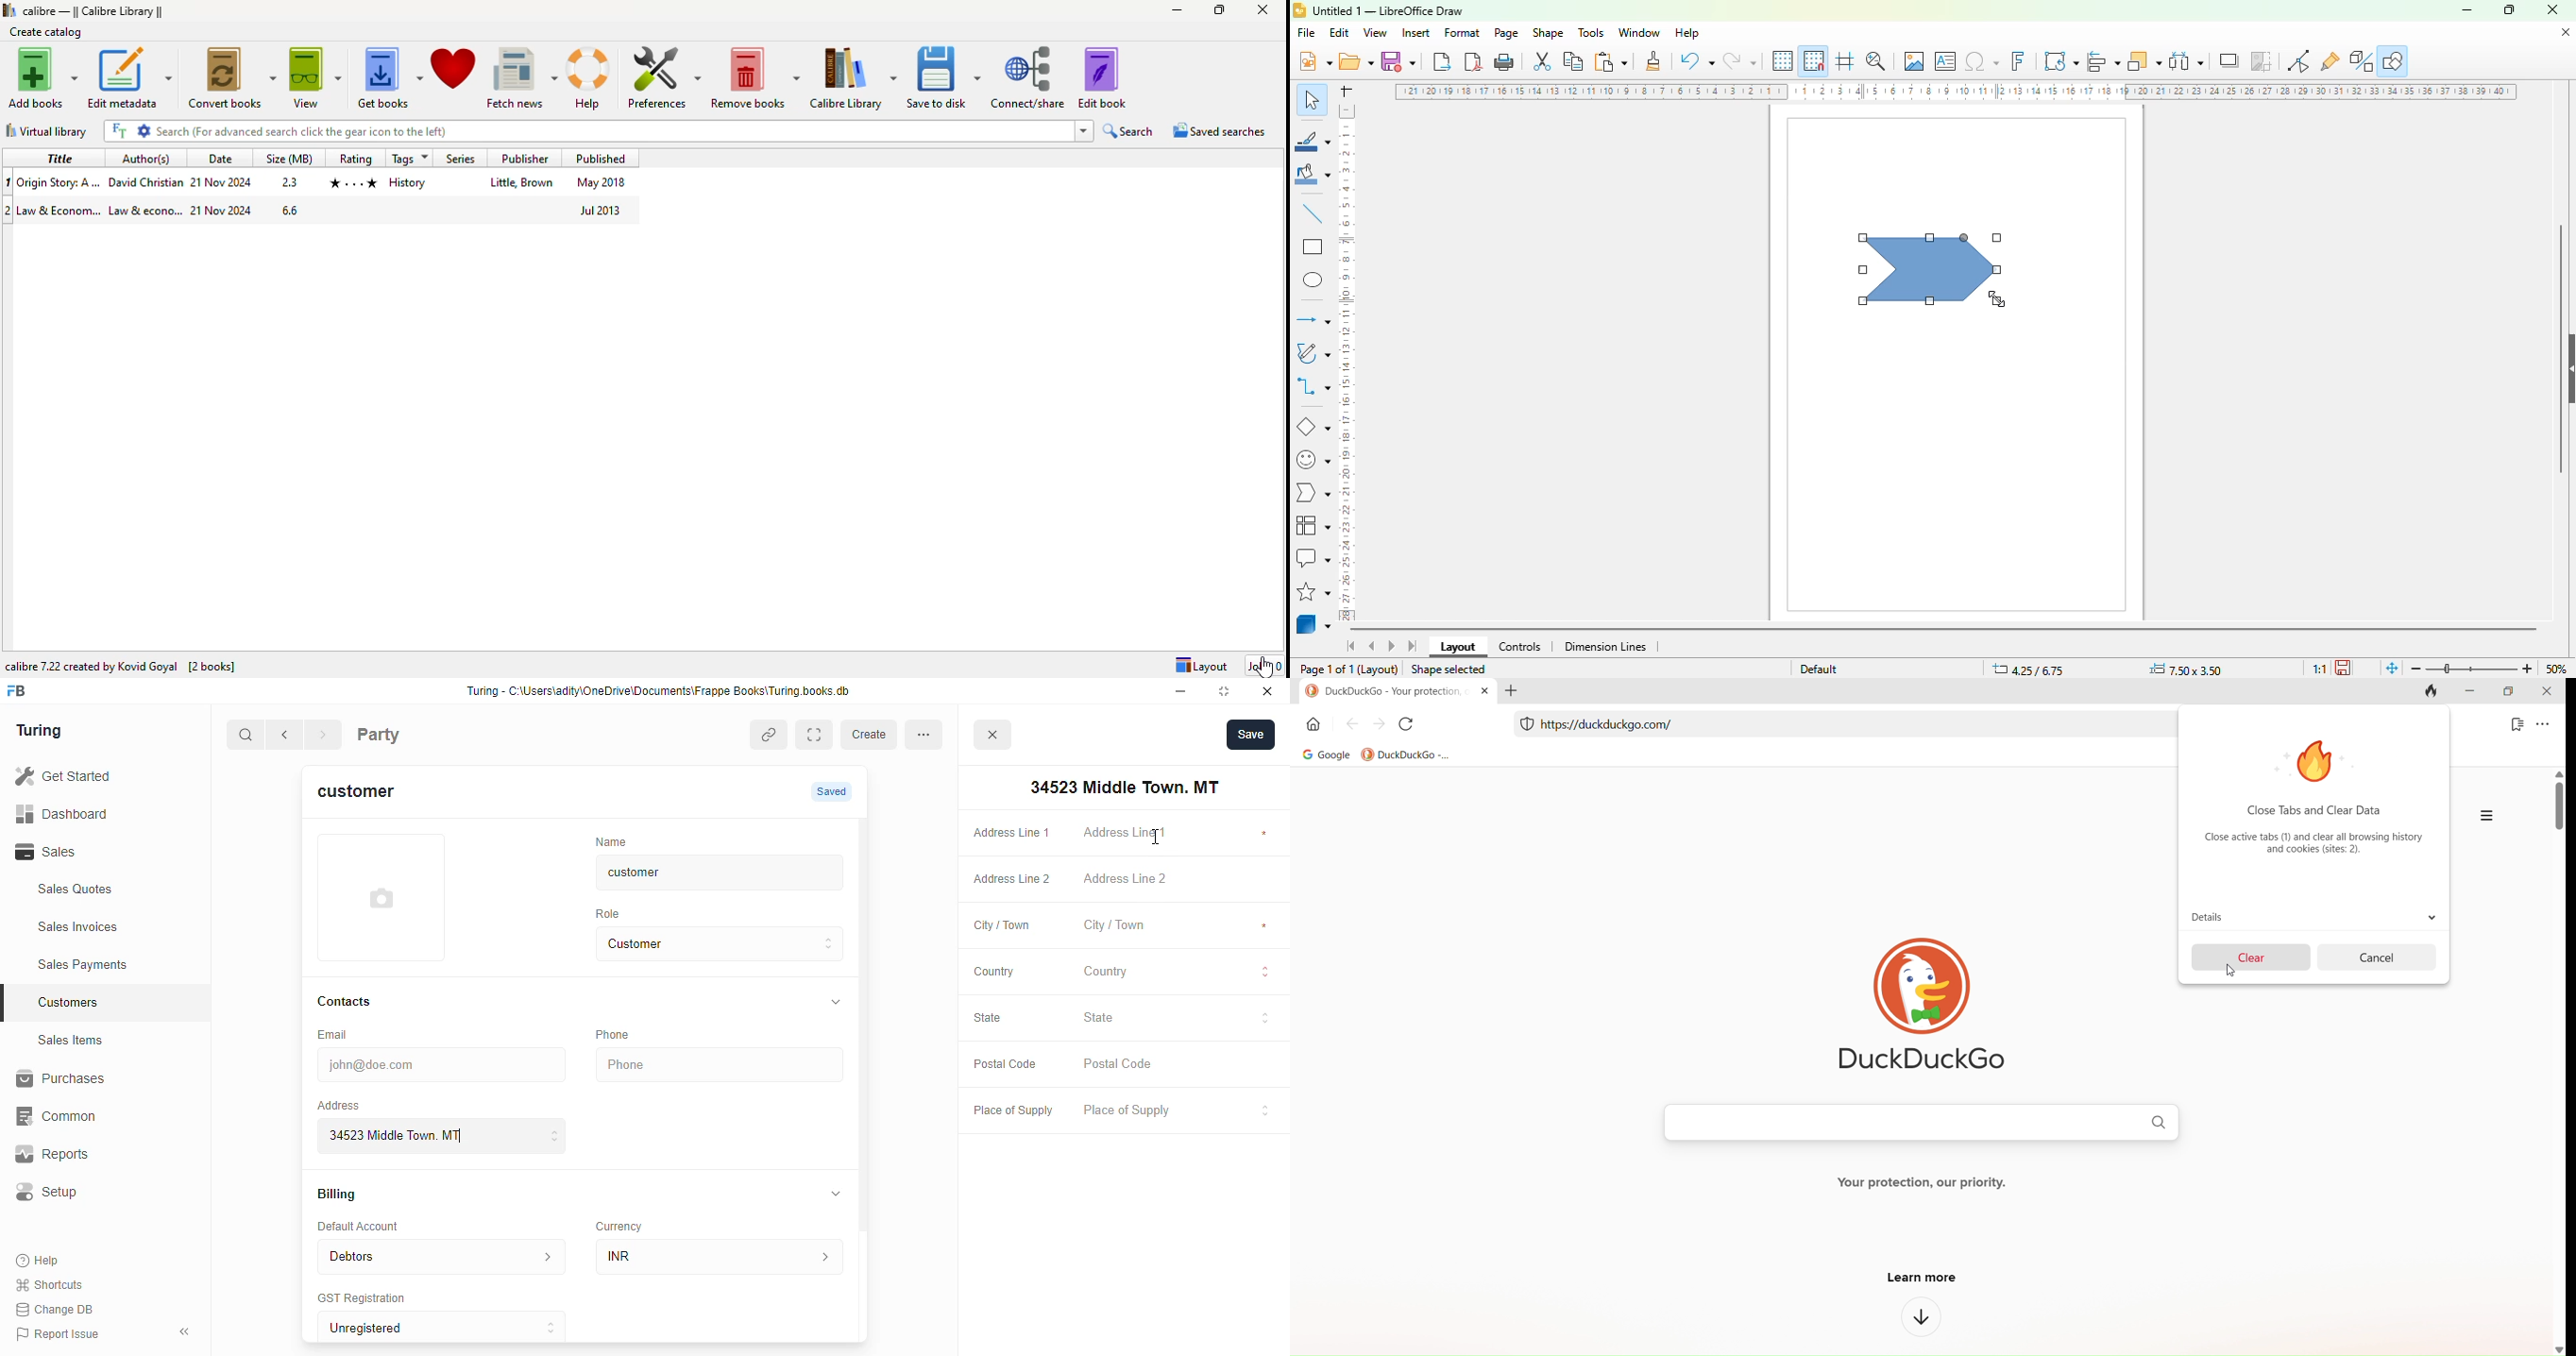  What do you see at coordinates (336, 1033) in the screenshot?
I see `Email` at bounding box center [336, 1033].